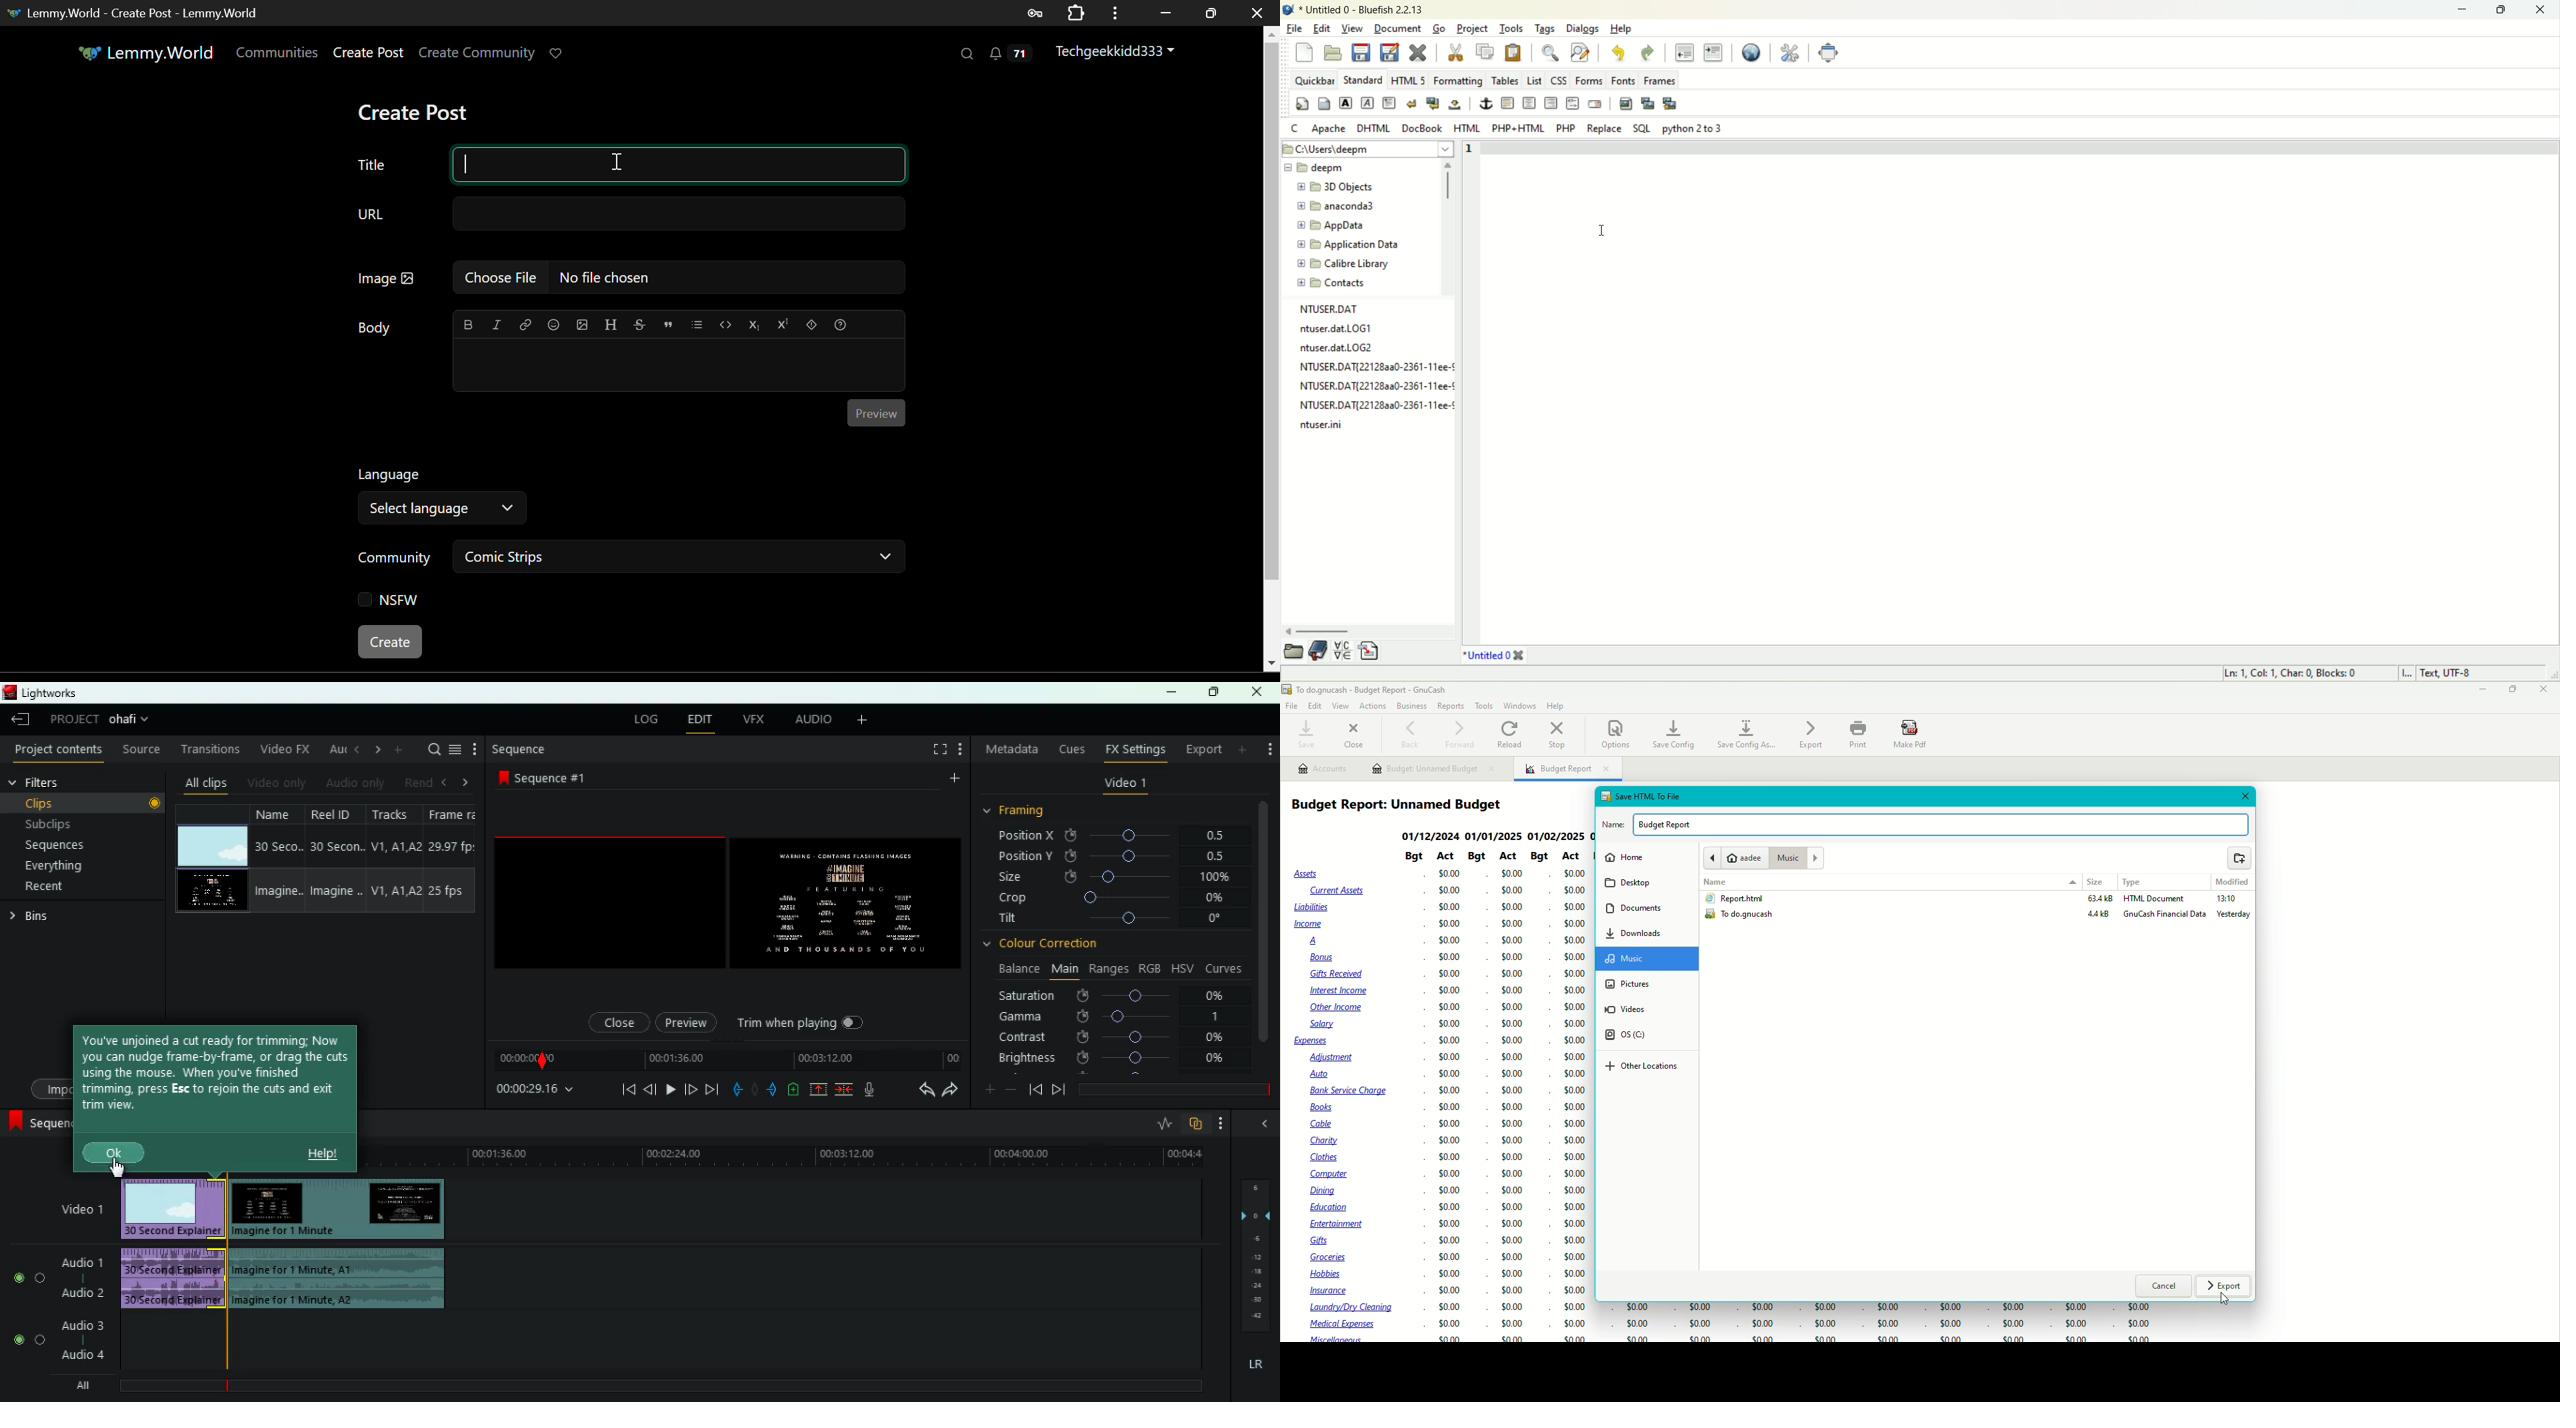  What do you see at coordinates (1059, 1089) in the screenshot?
I see `front` at bounding box center [1059, 1089].